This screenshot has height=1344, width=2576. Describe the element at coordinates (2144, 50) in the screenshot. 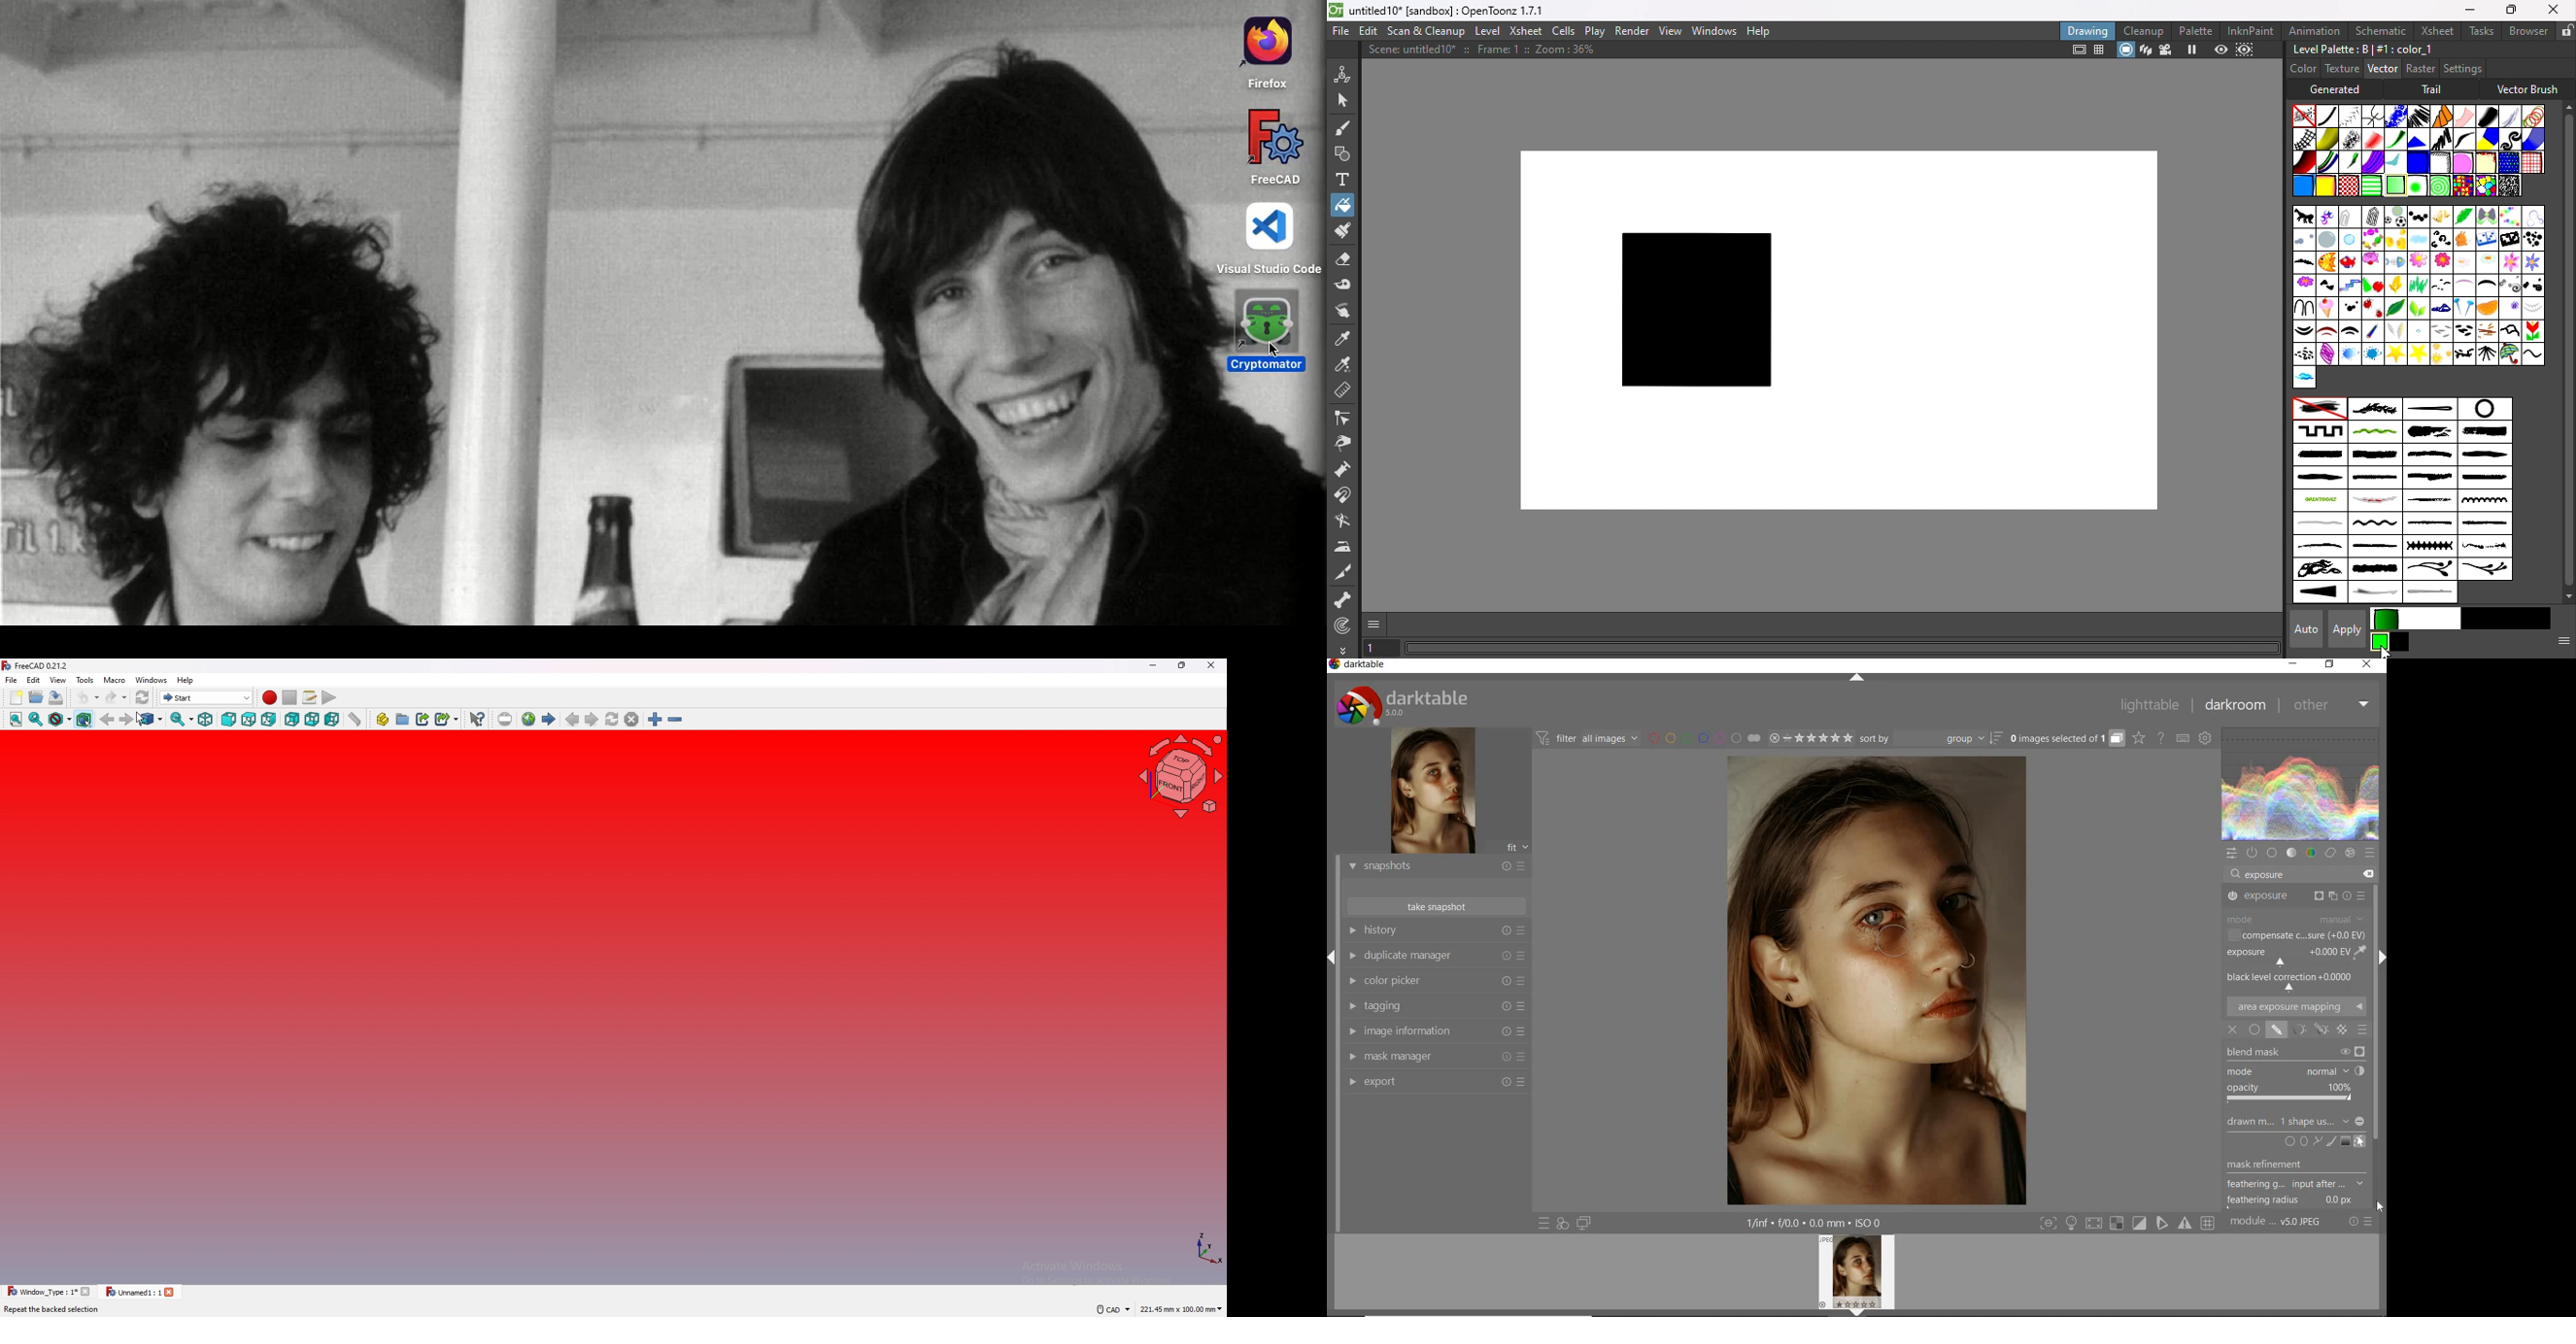

I see `3D View` at that location.